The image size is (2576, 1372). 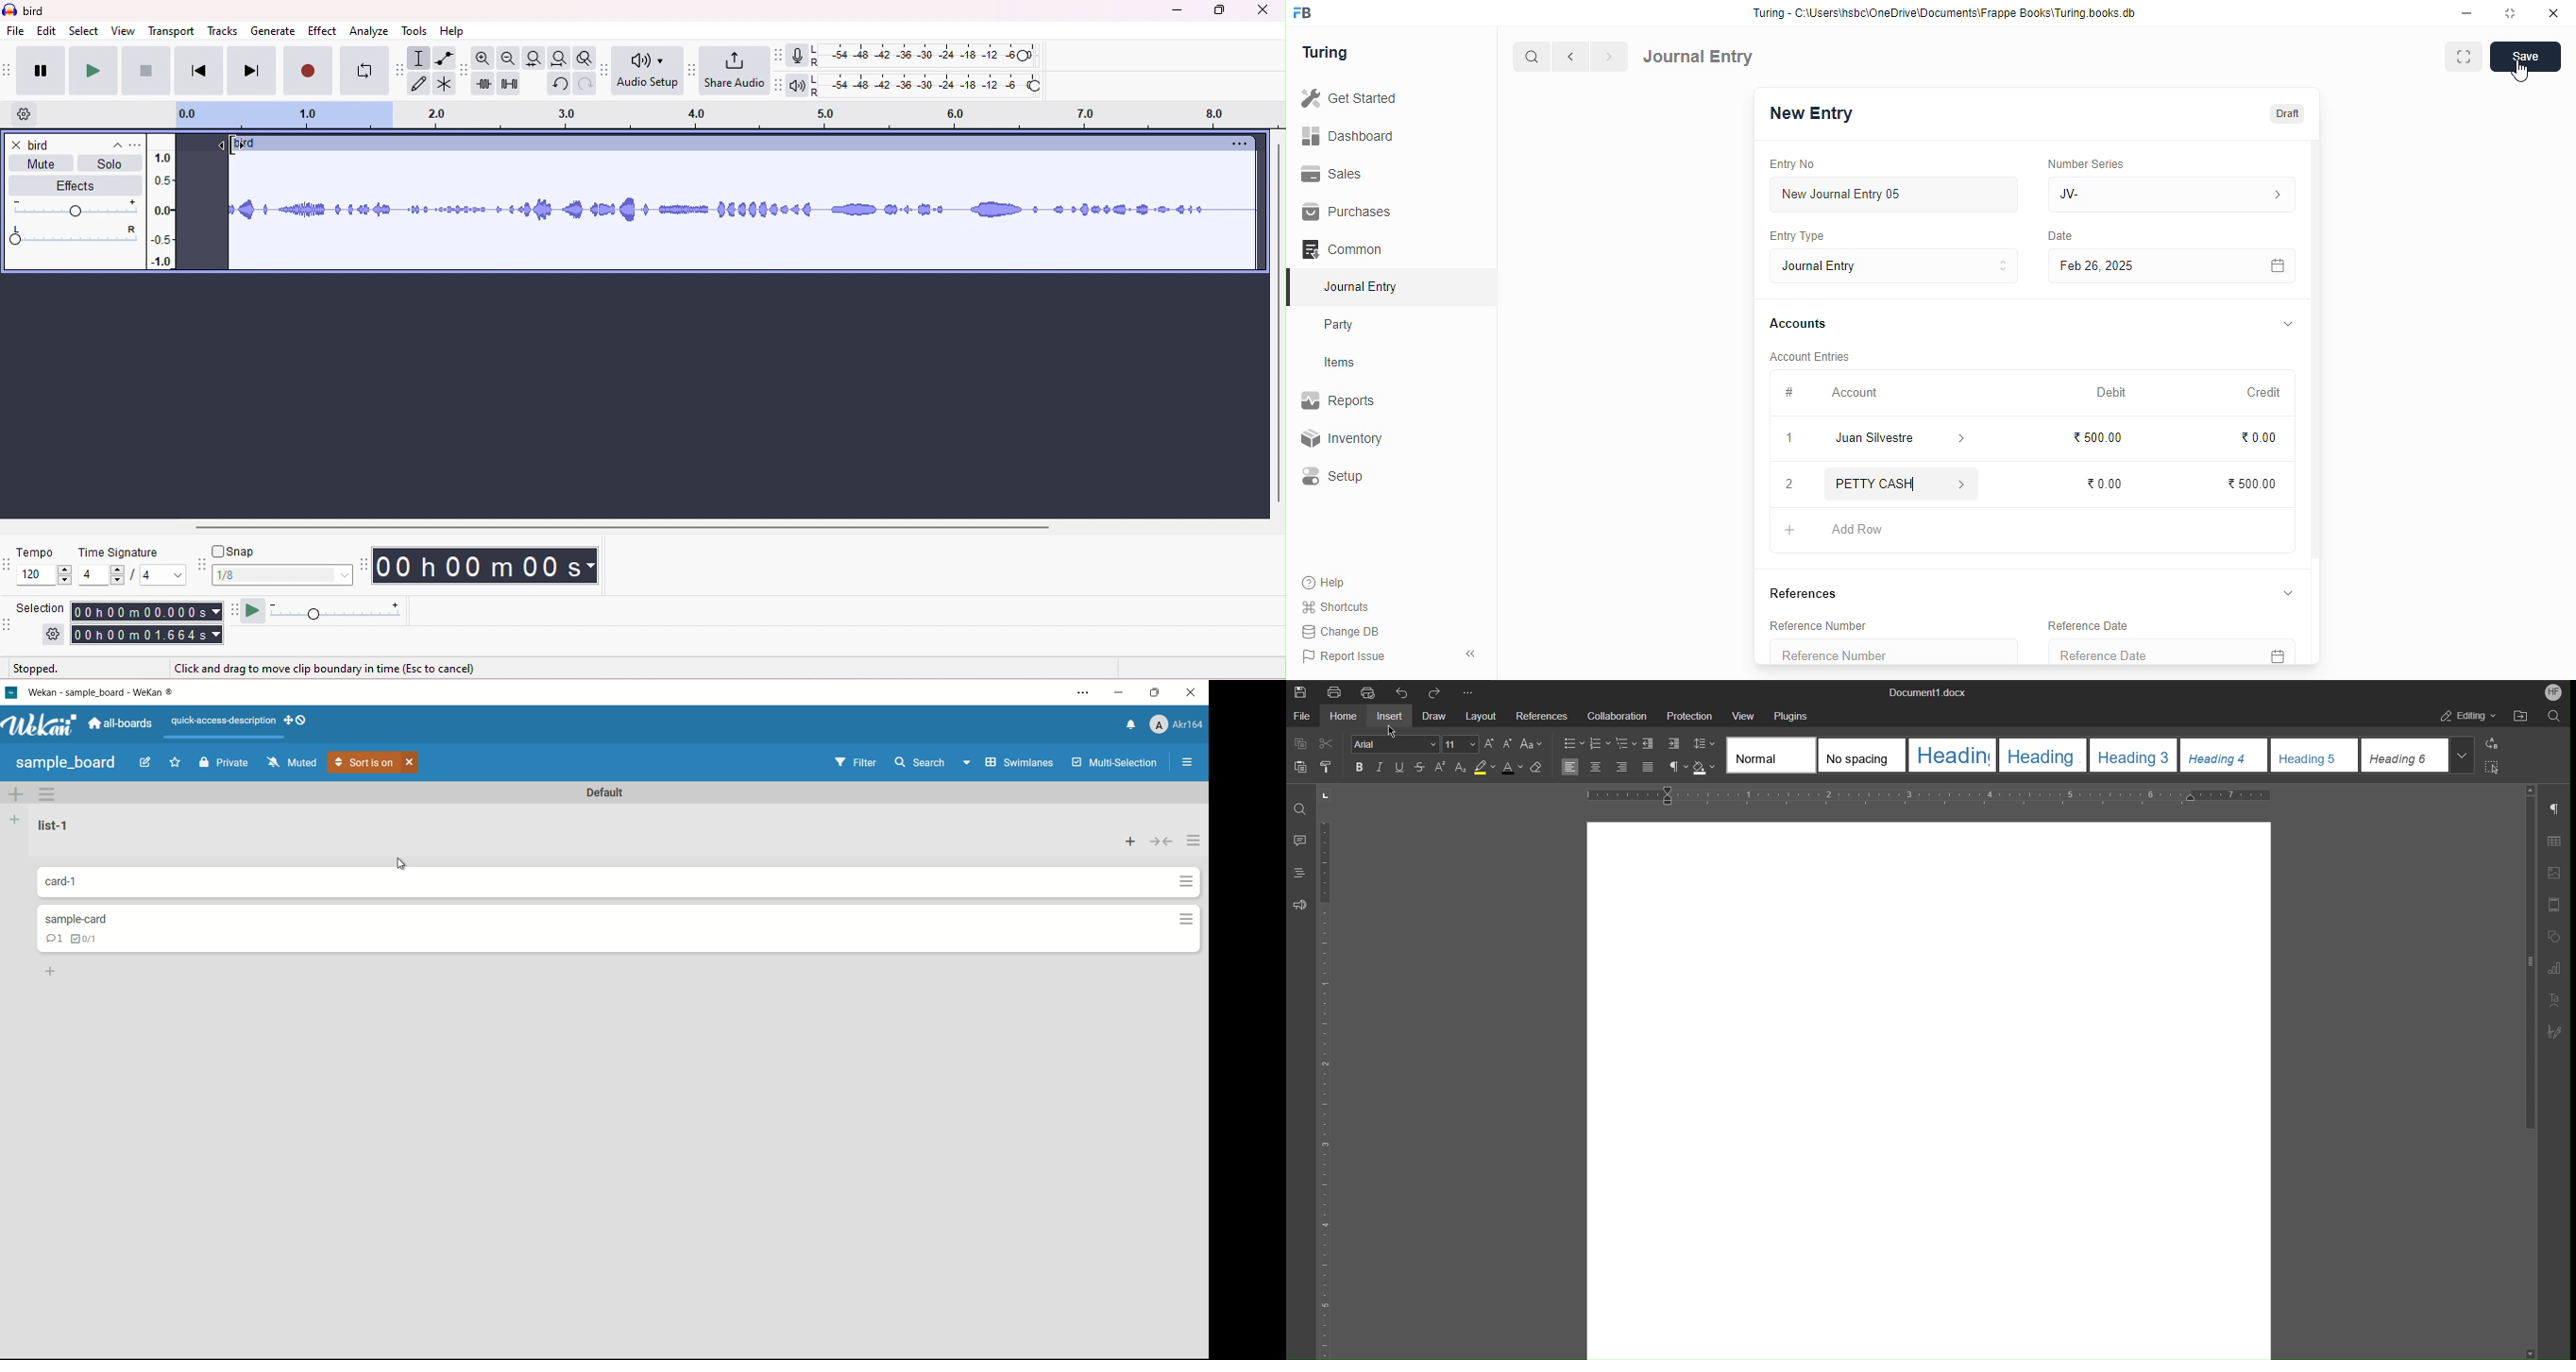 I want to click on toggle between form and full width, so click(x=2463, y=57).